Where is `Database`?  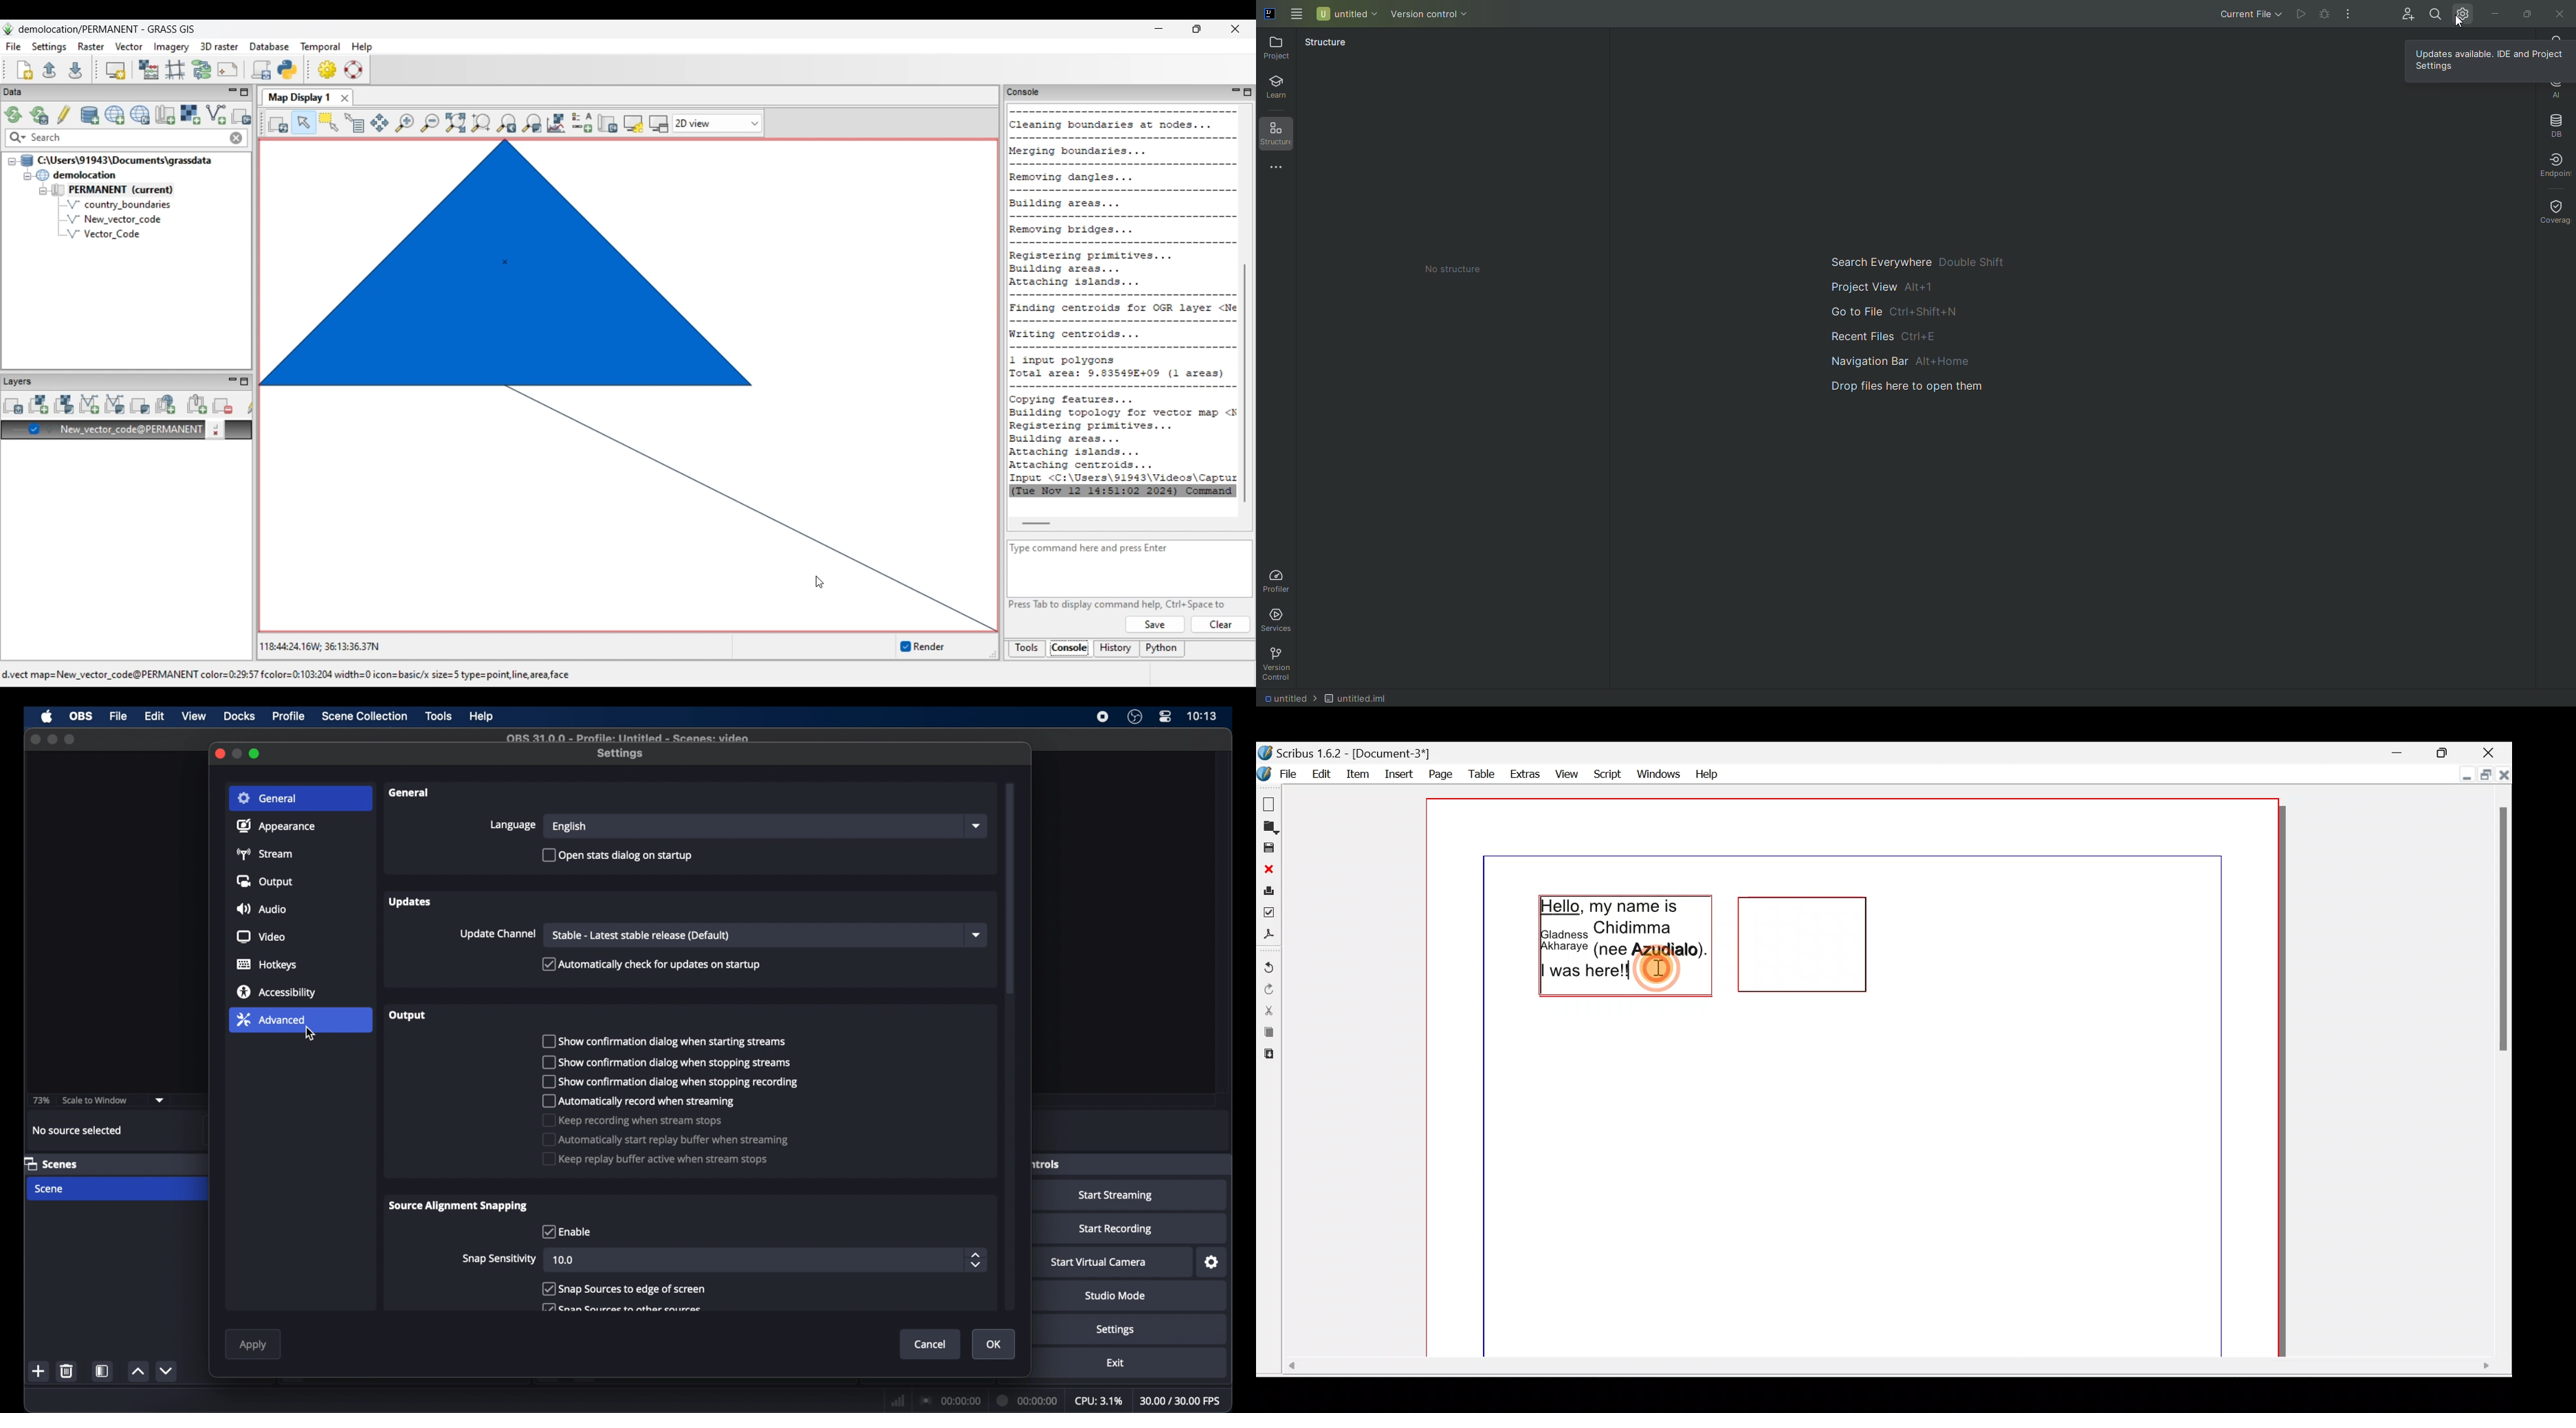 Database is located at coordinates (2555, 124).